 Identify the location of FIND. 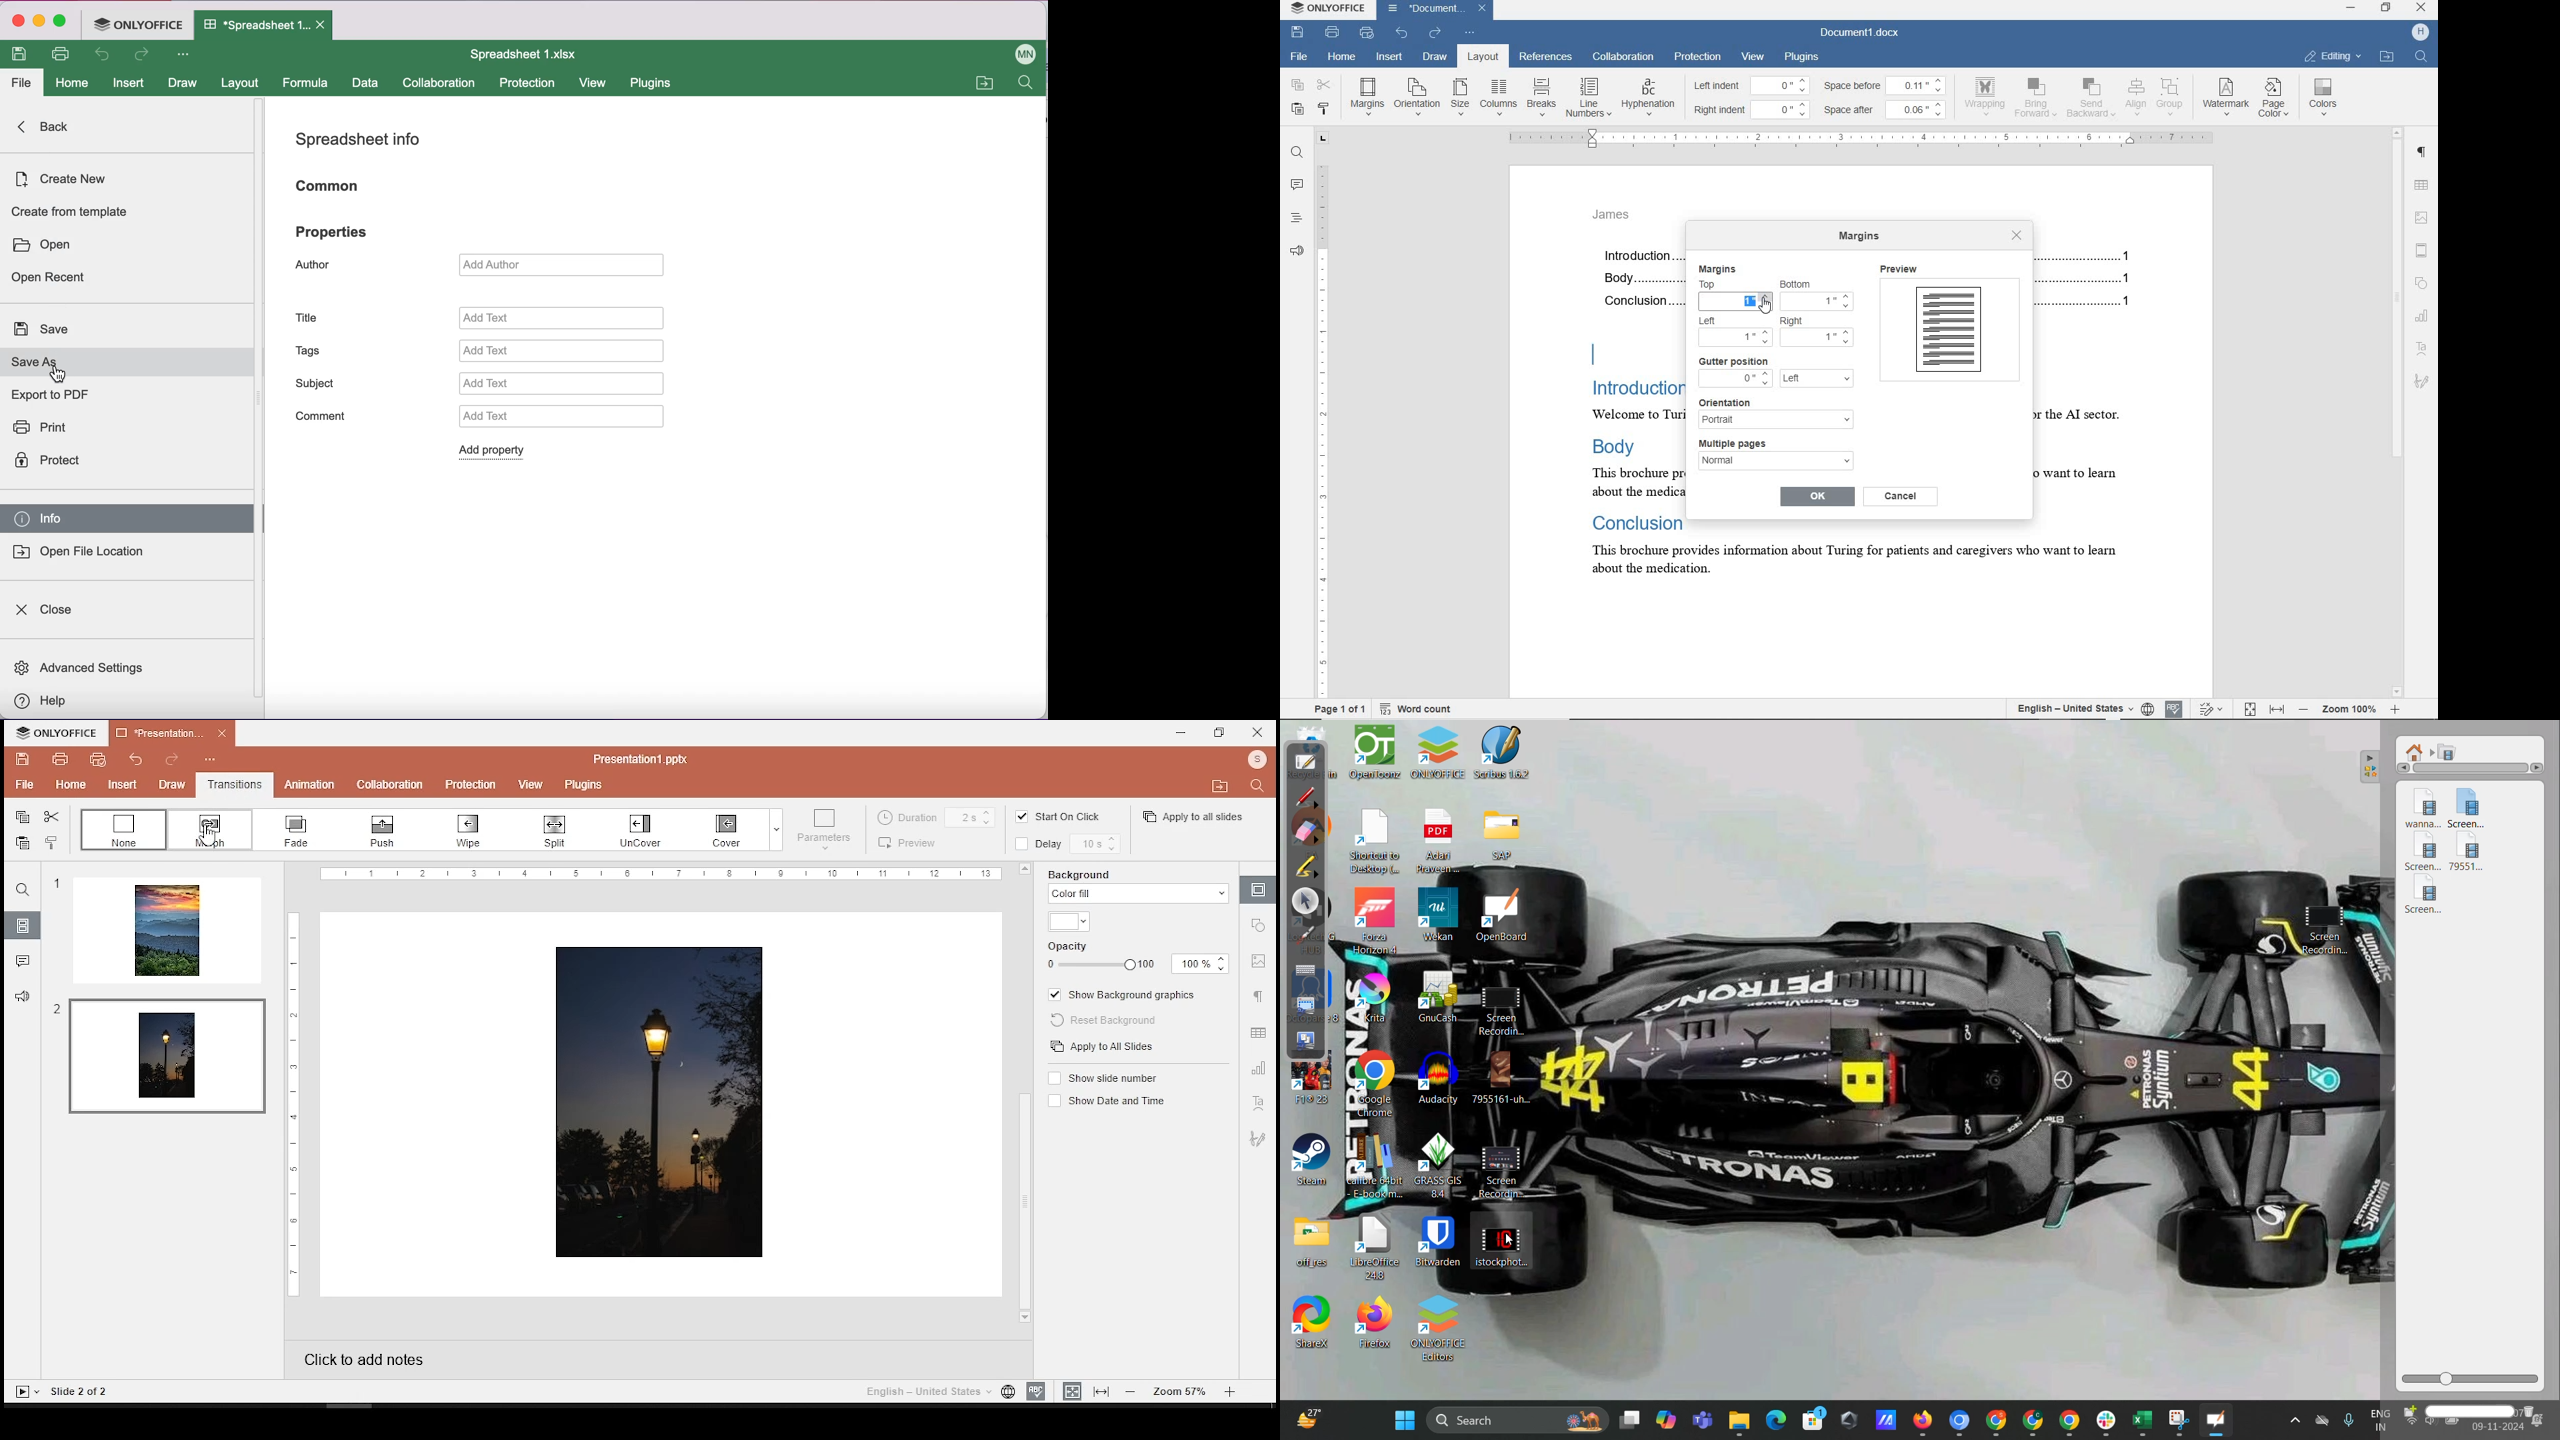
(2423, 56).